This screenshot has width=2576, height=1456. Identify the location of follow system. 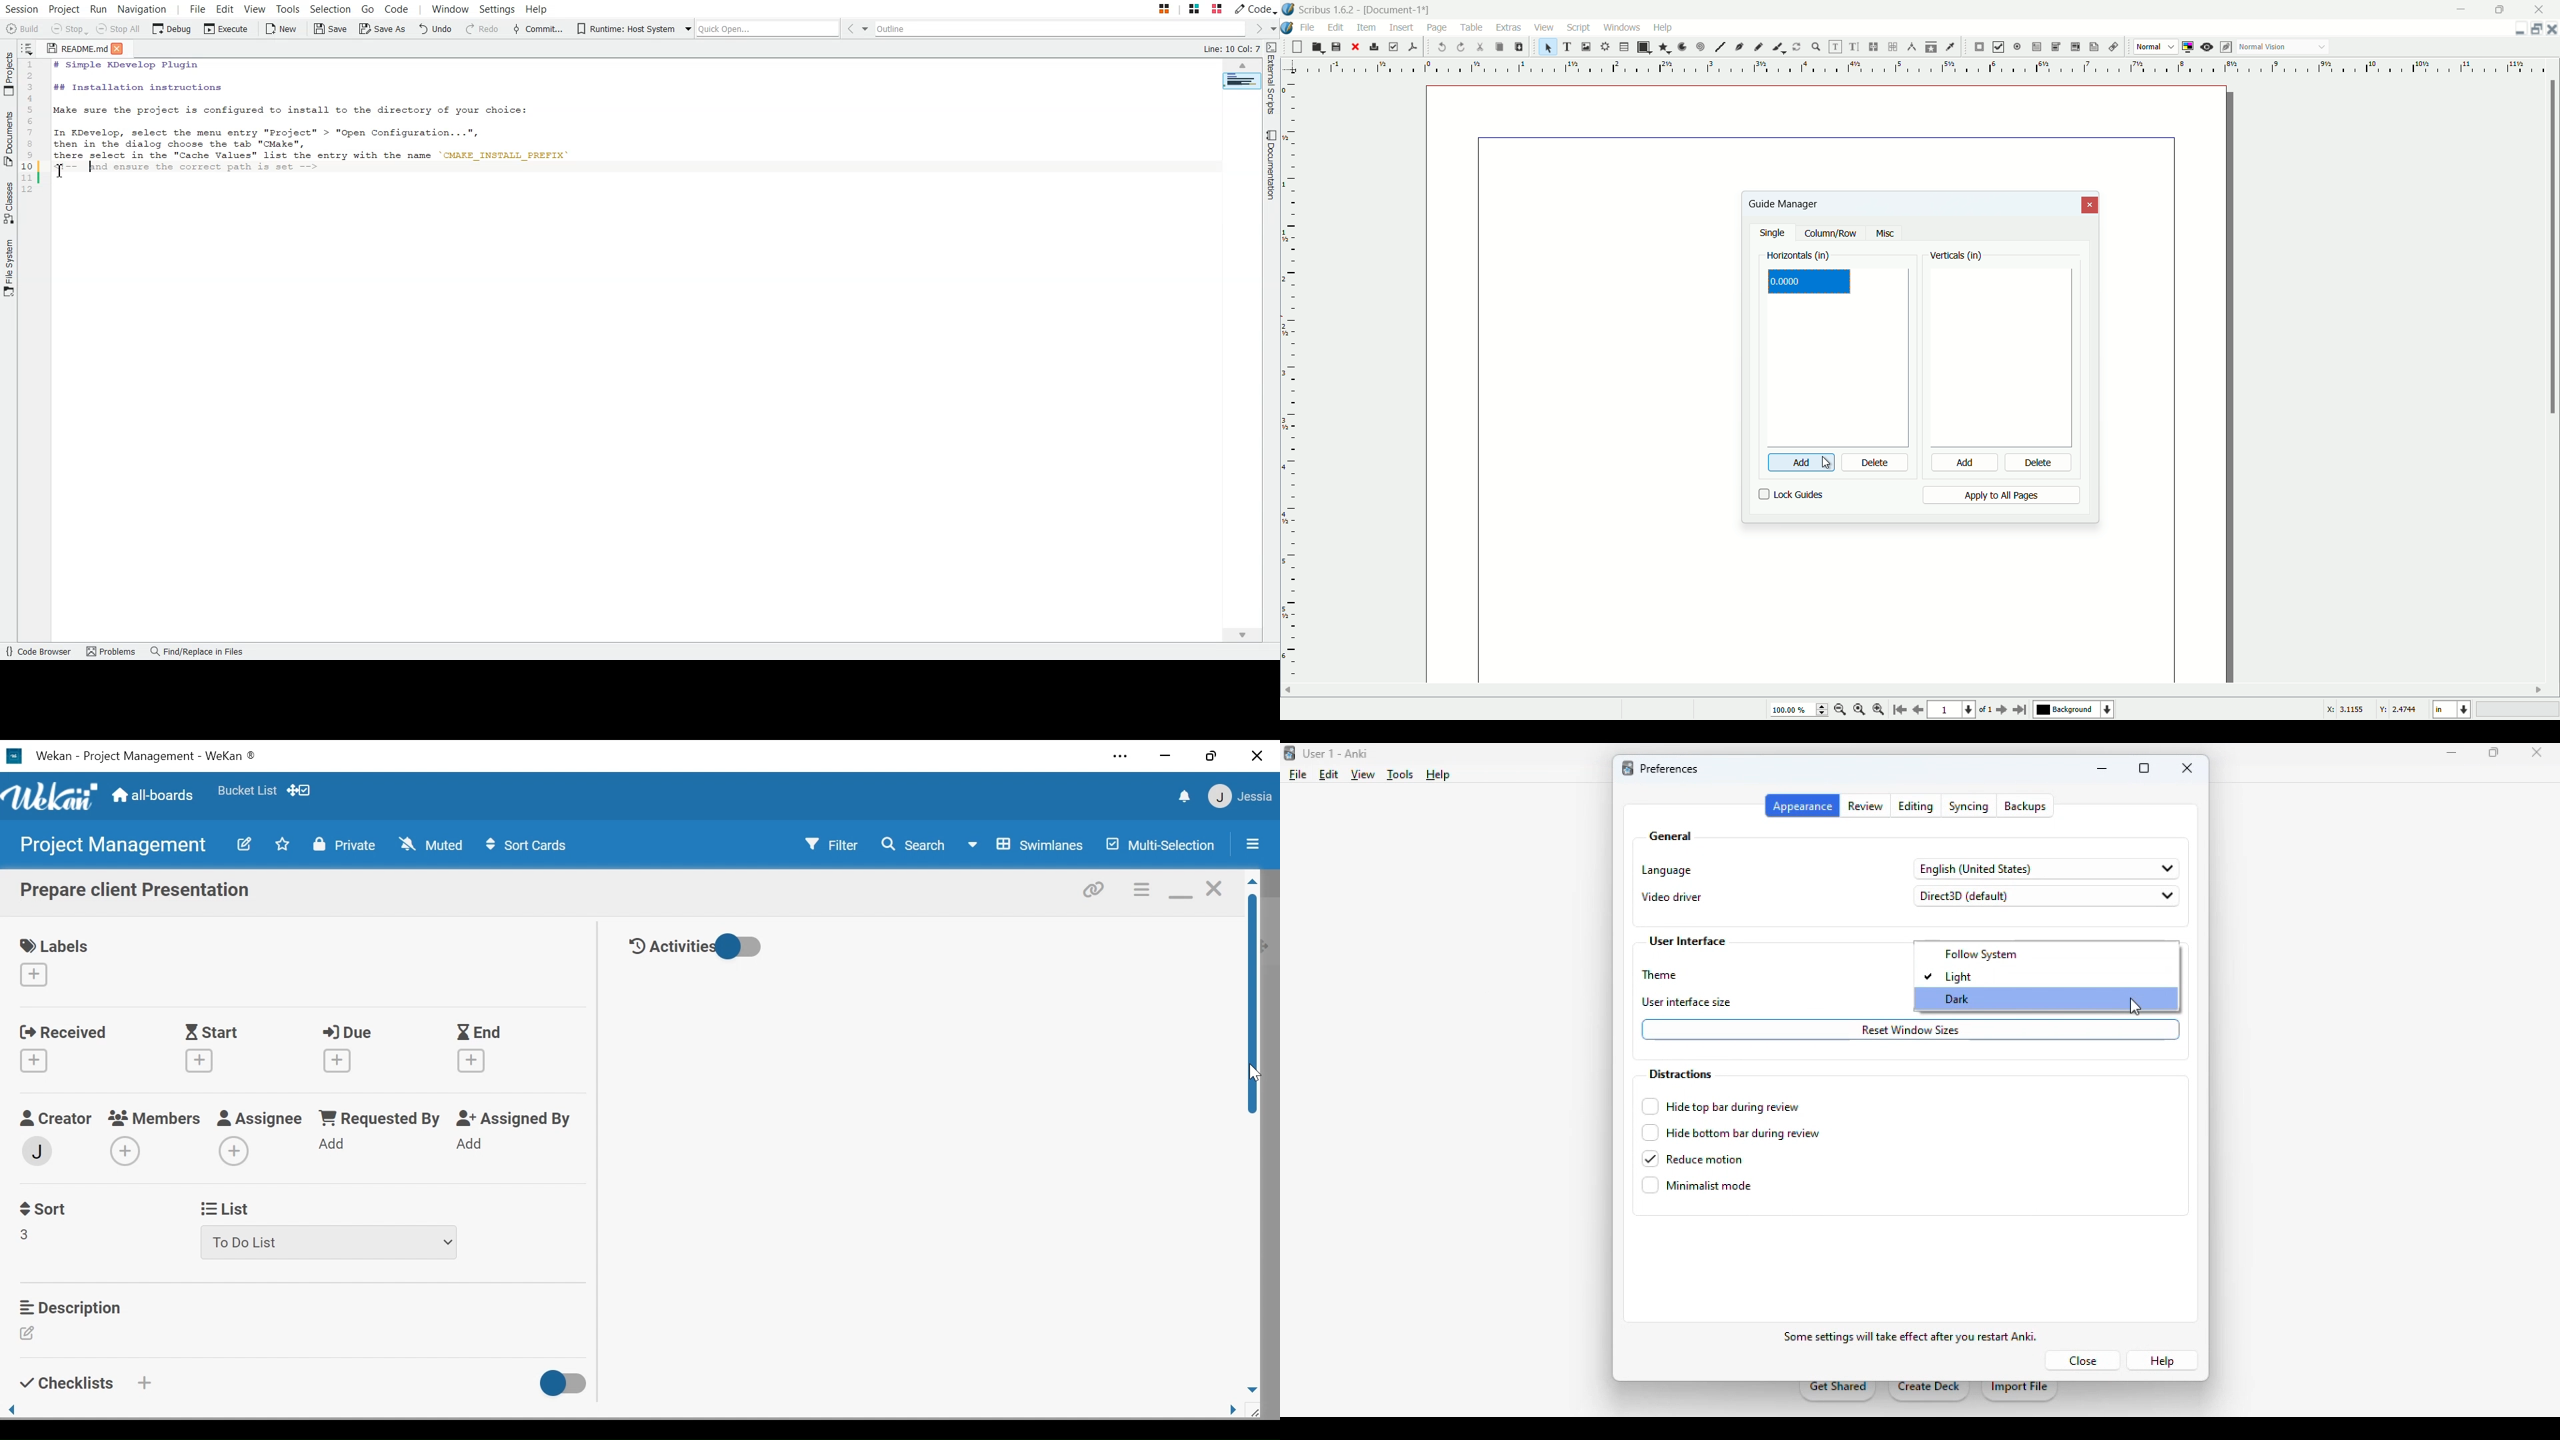
(1978, 955).